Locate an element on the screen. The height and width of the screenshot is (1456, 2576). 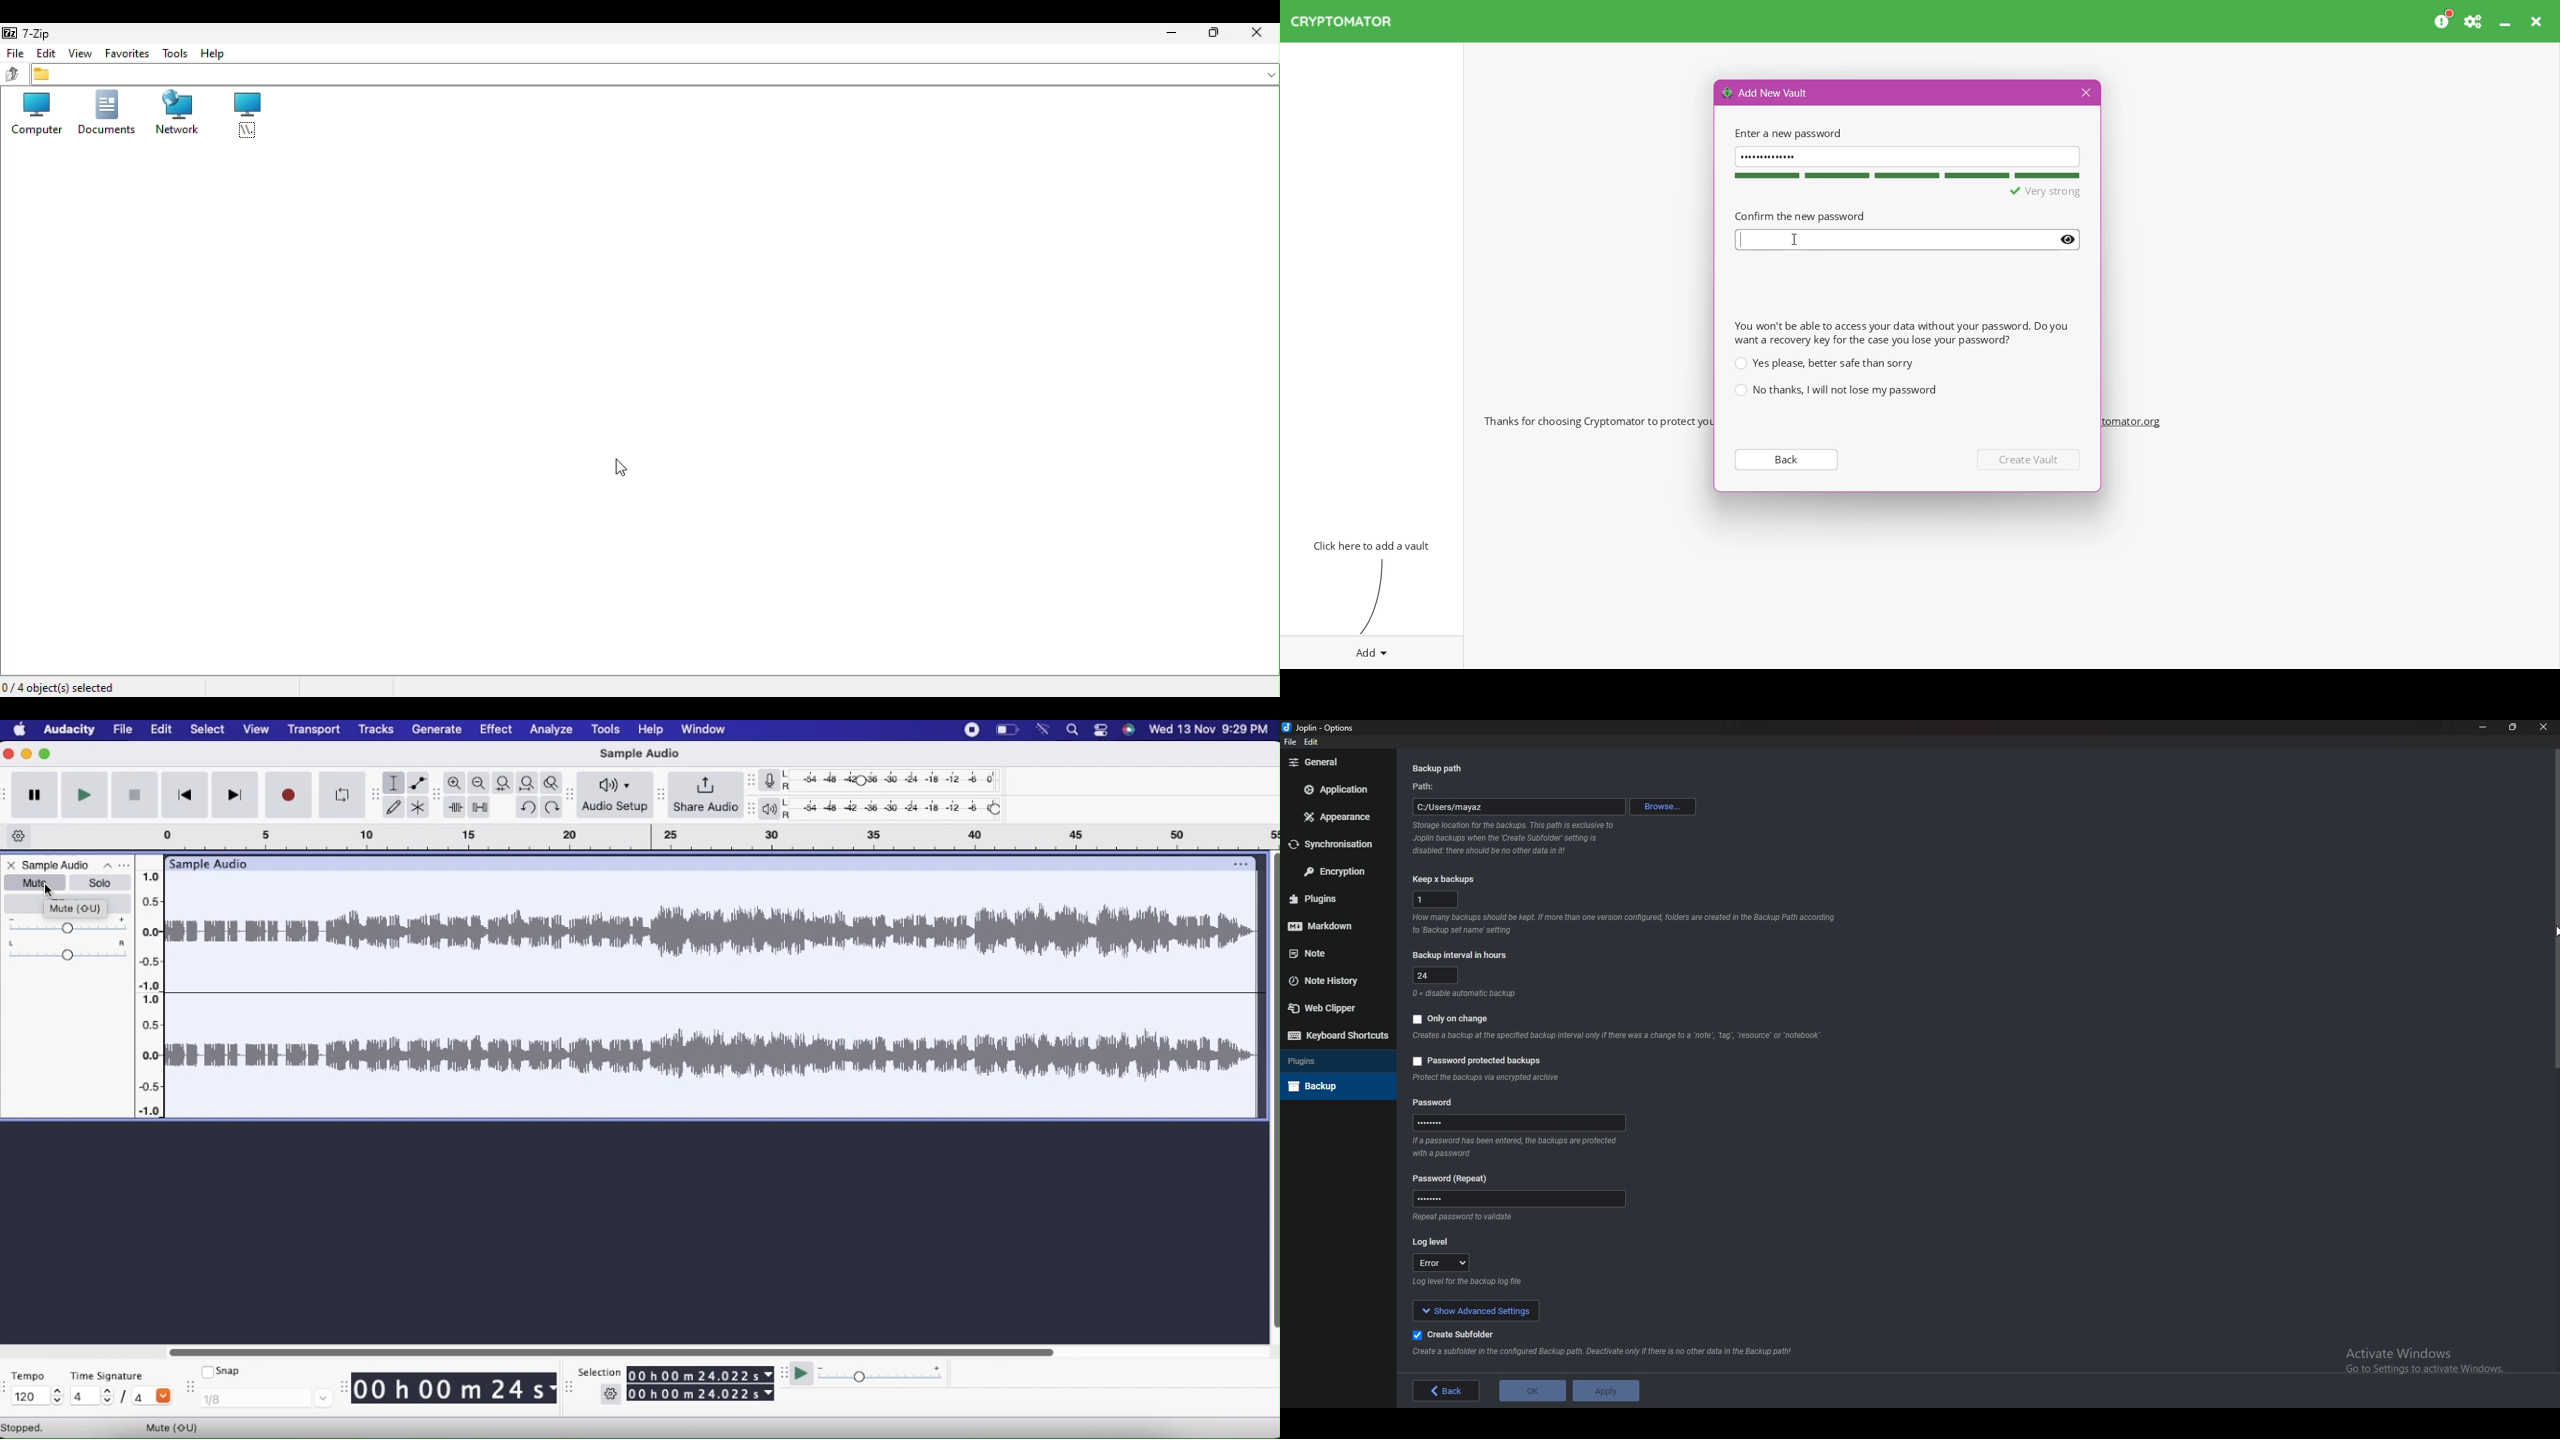
Create sidebar is located at coordinates (1459, 1335).